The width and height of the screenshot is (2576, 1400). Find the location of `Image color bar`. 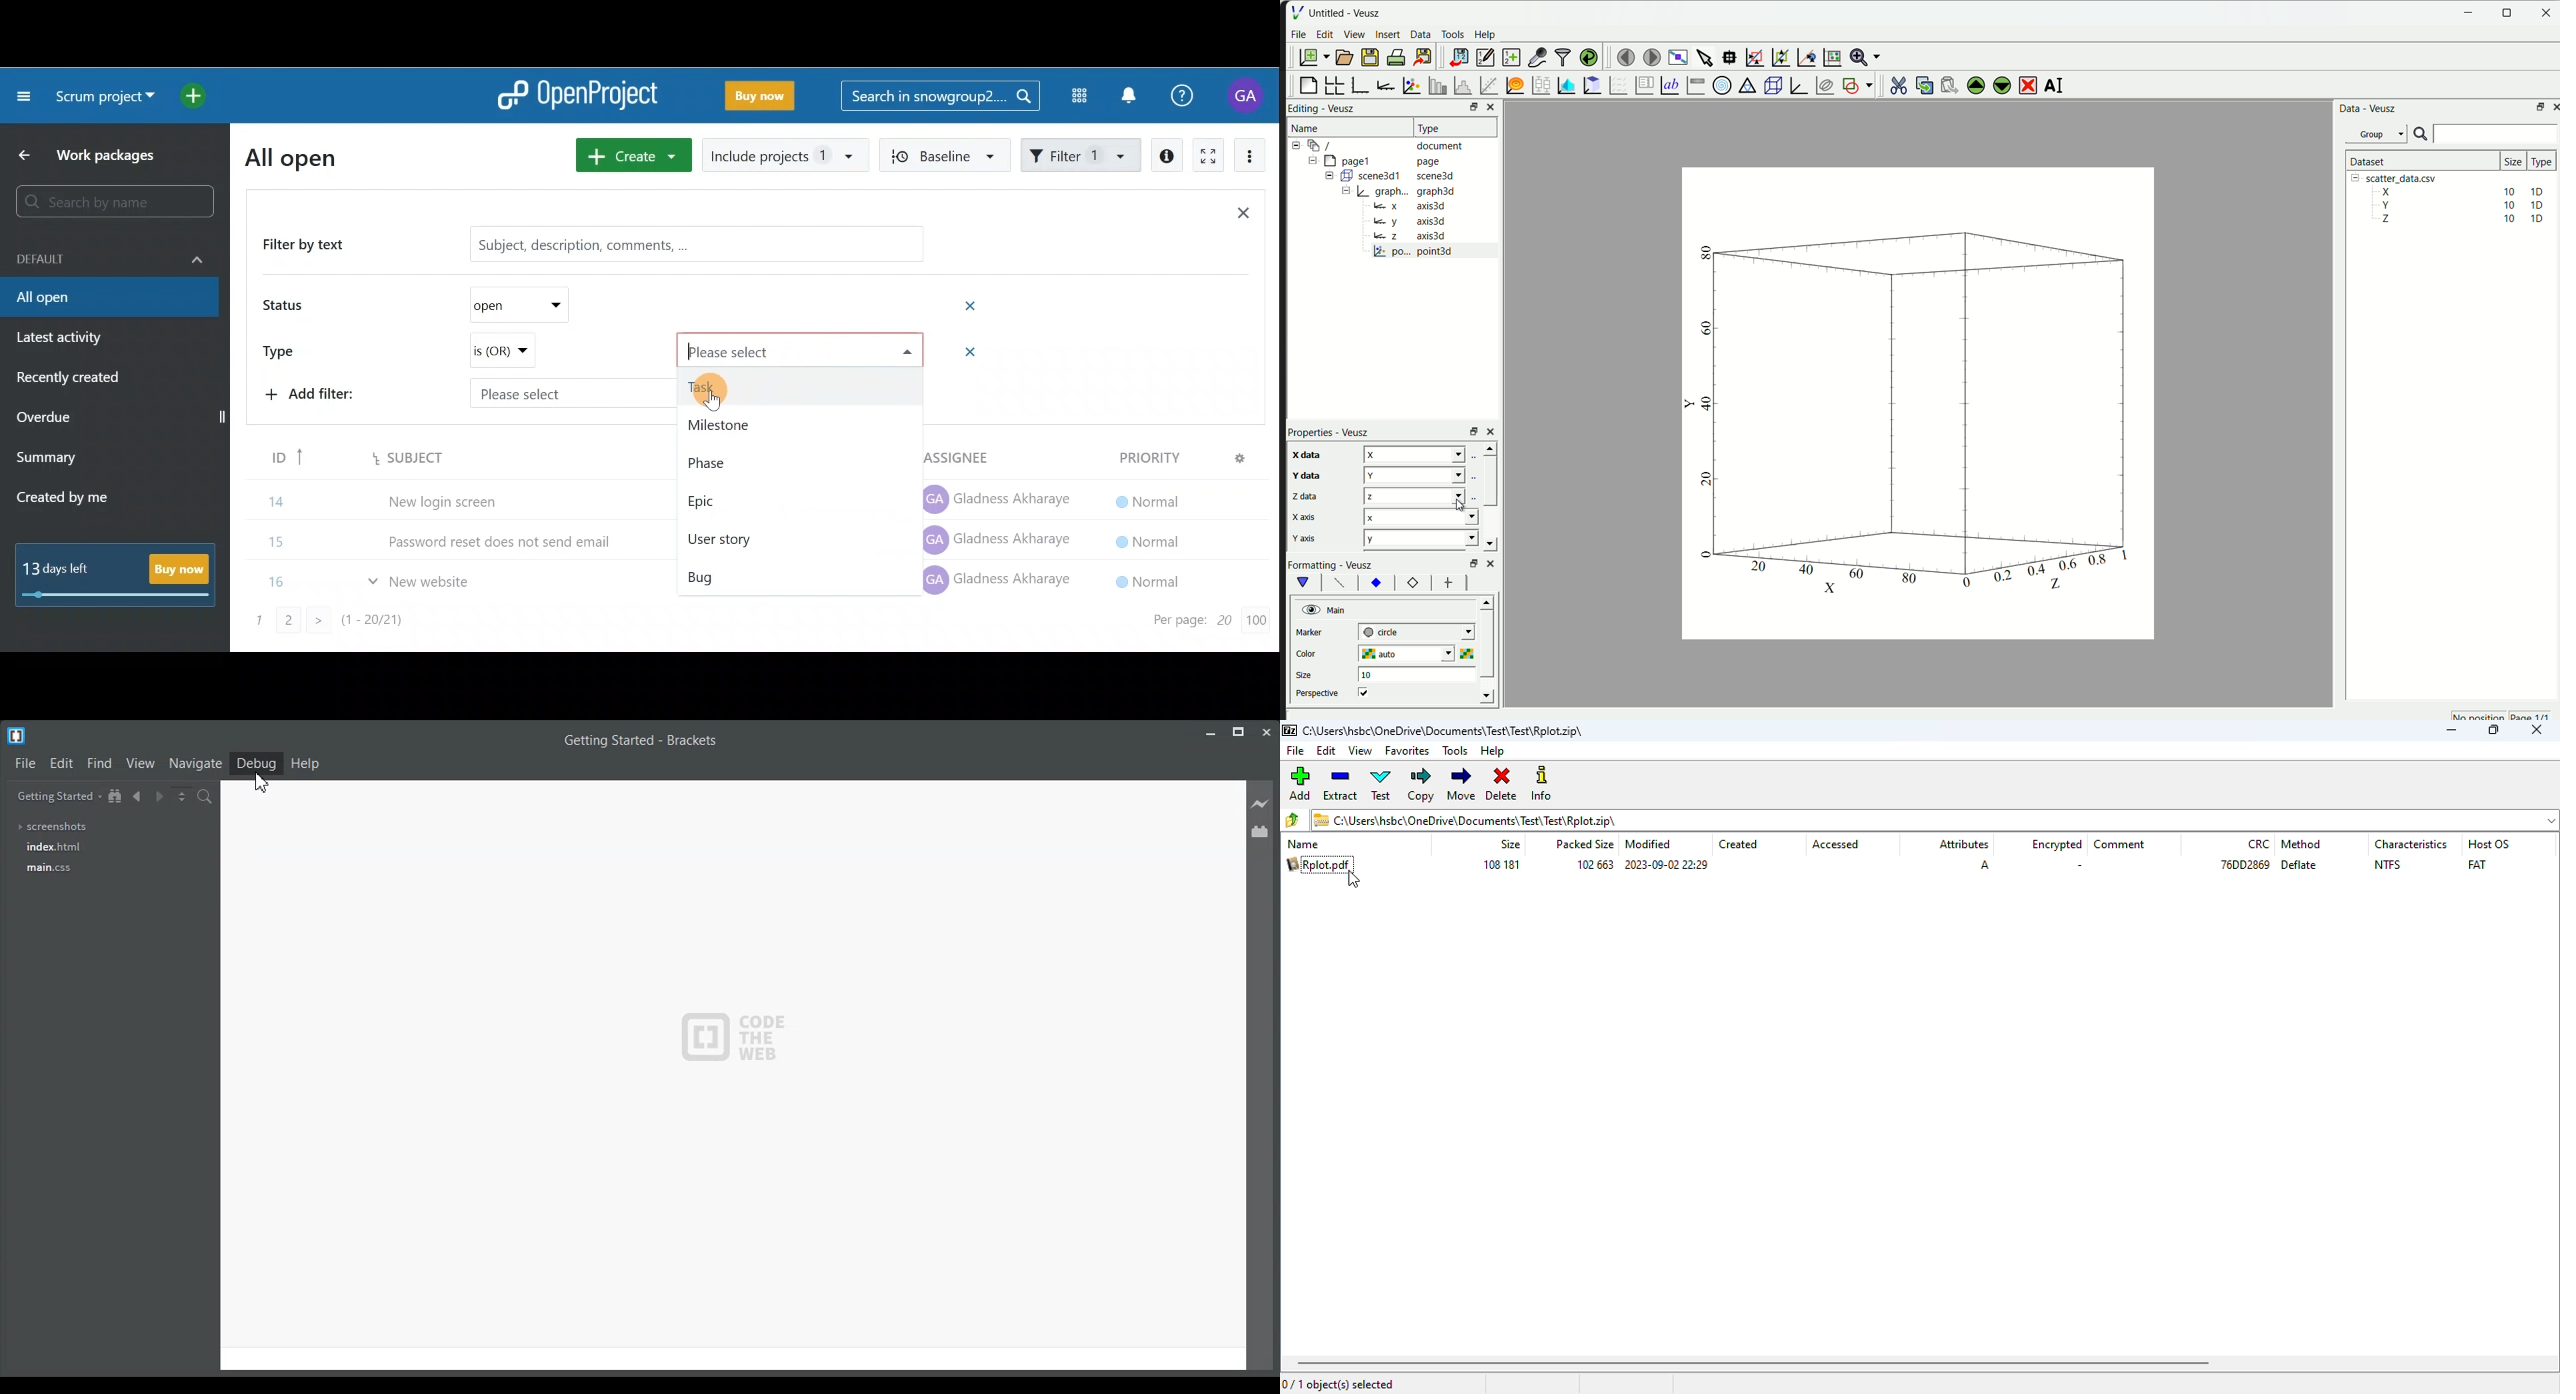

Image color bar is located at coordinates (1697, 85).